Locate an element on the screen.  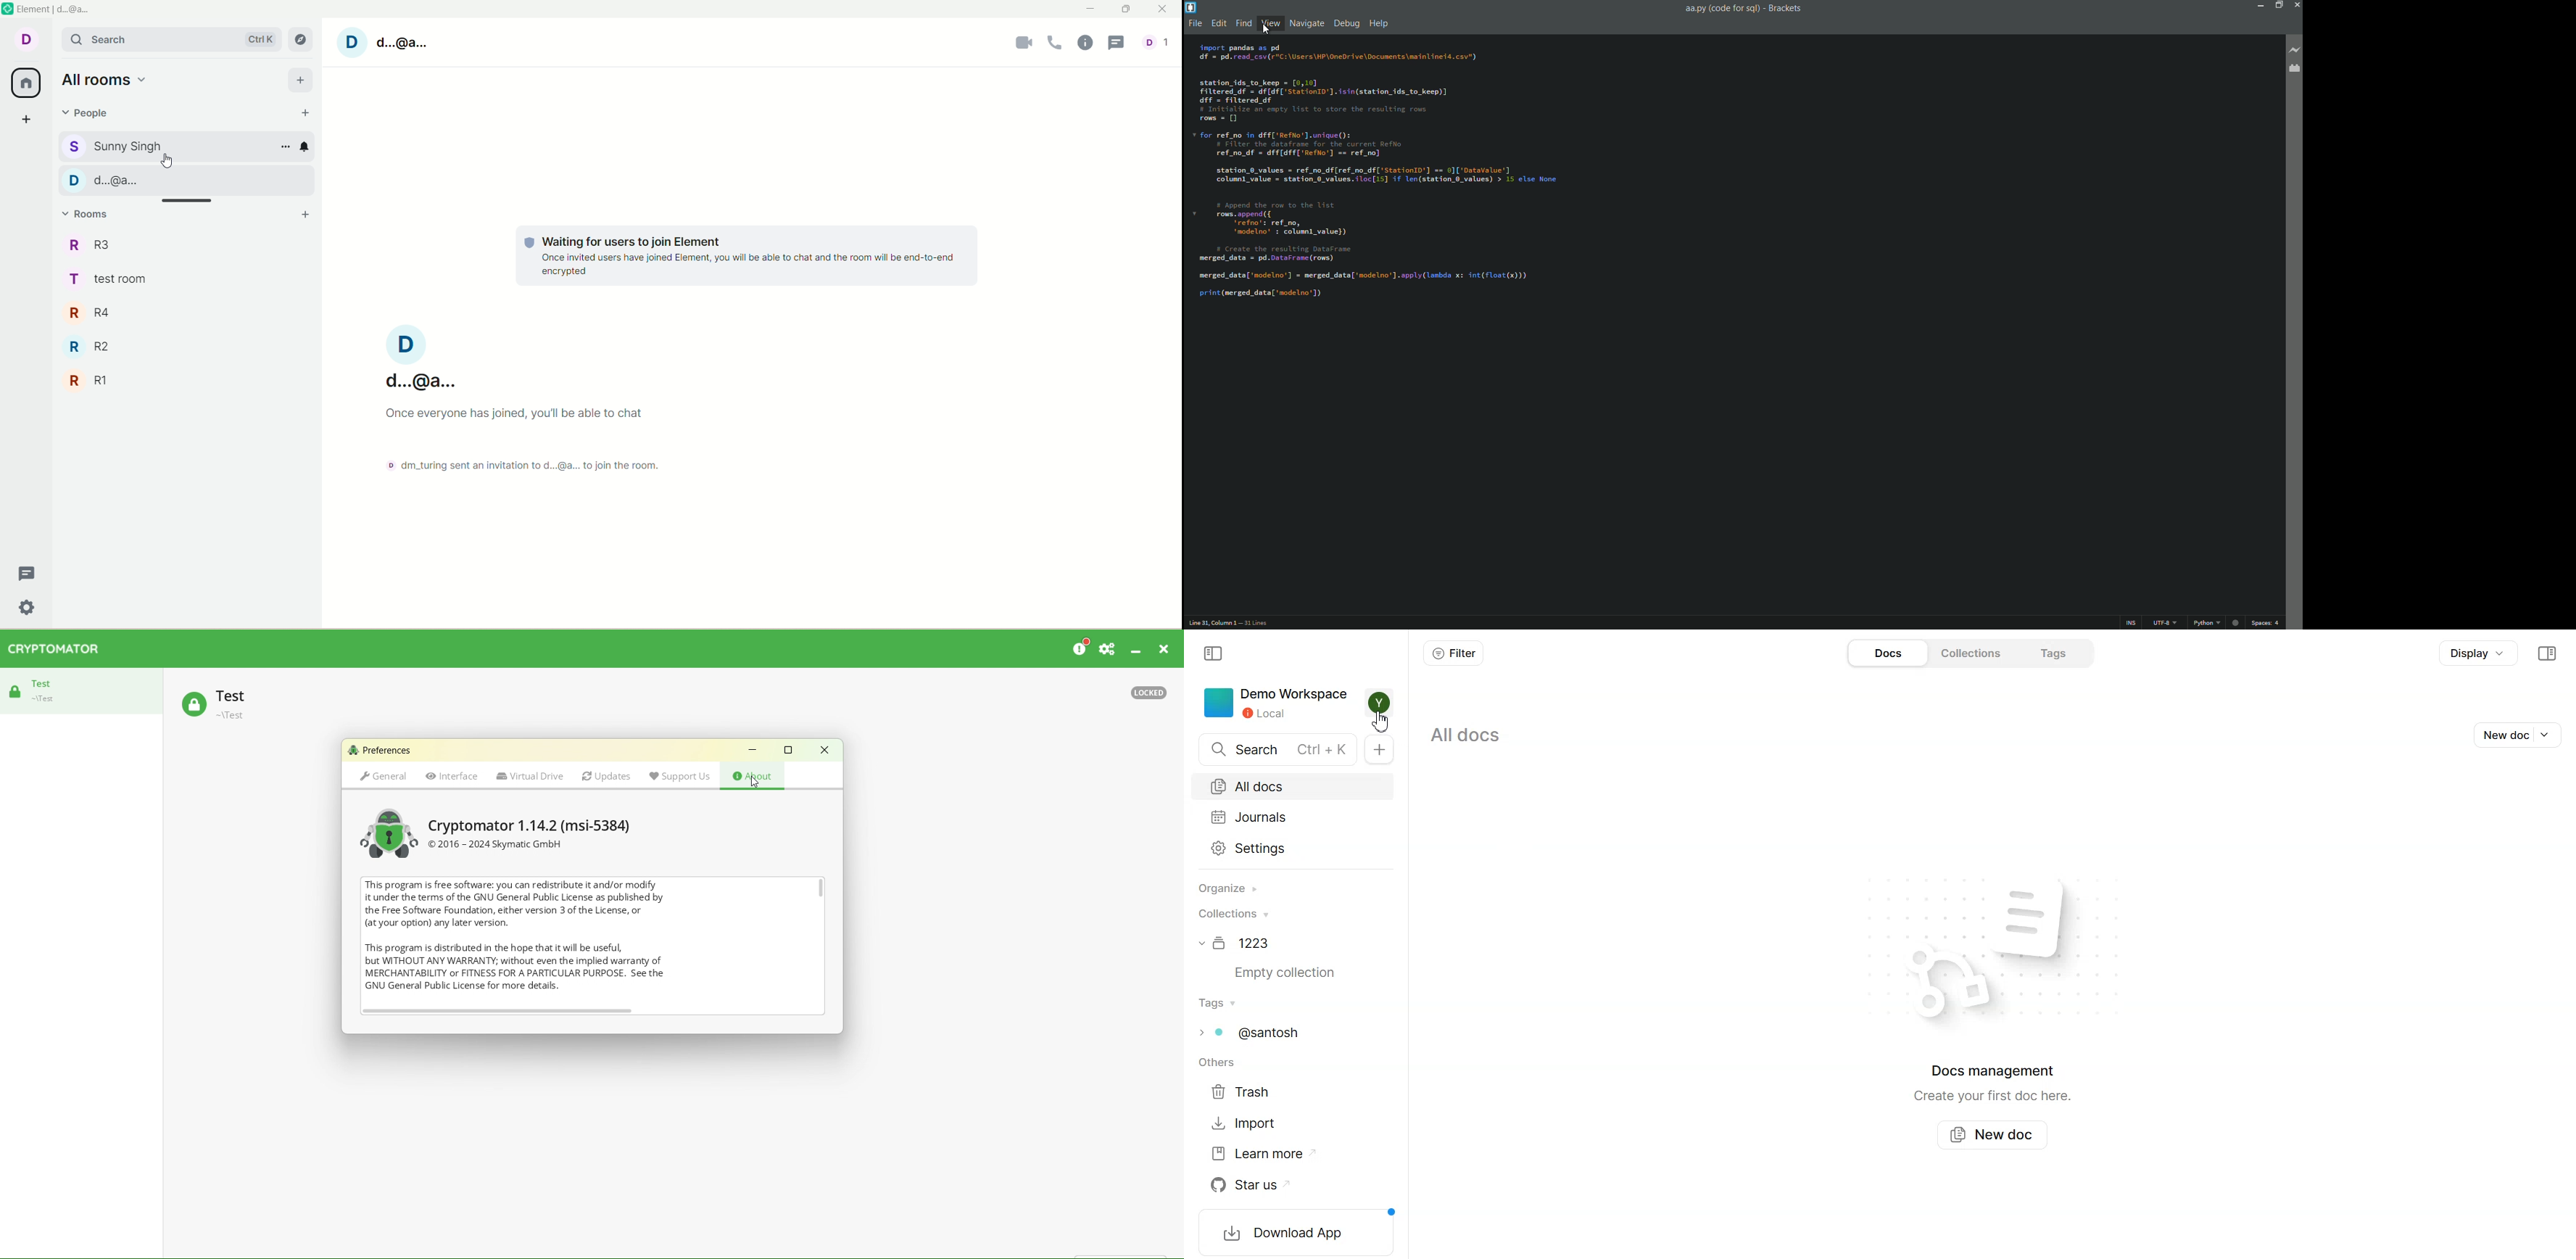
settings is located at coordinates (27, 608).